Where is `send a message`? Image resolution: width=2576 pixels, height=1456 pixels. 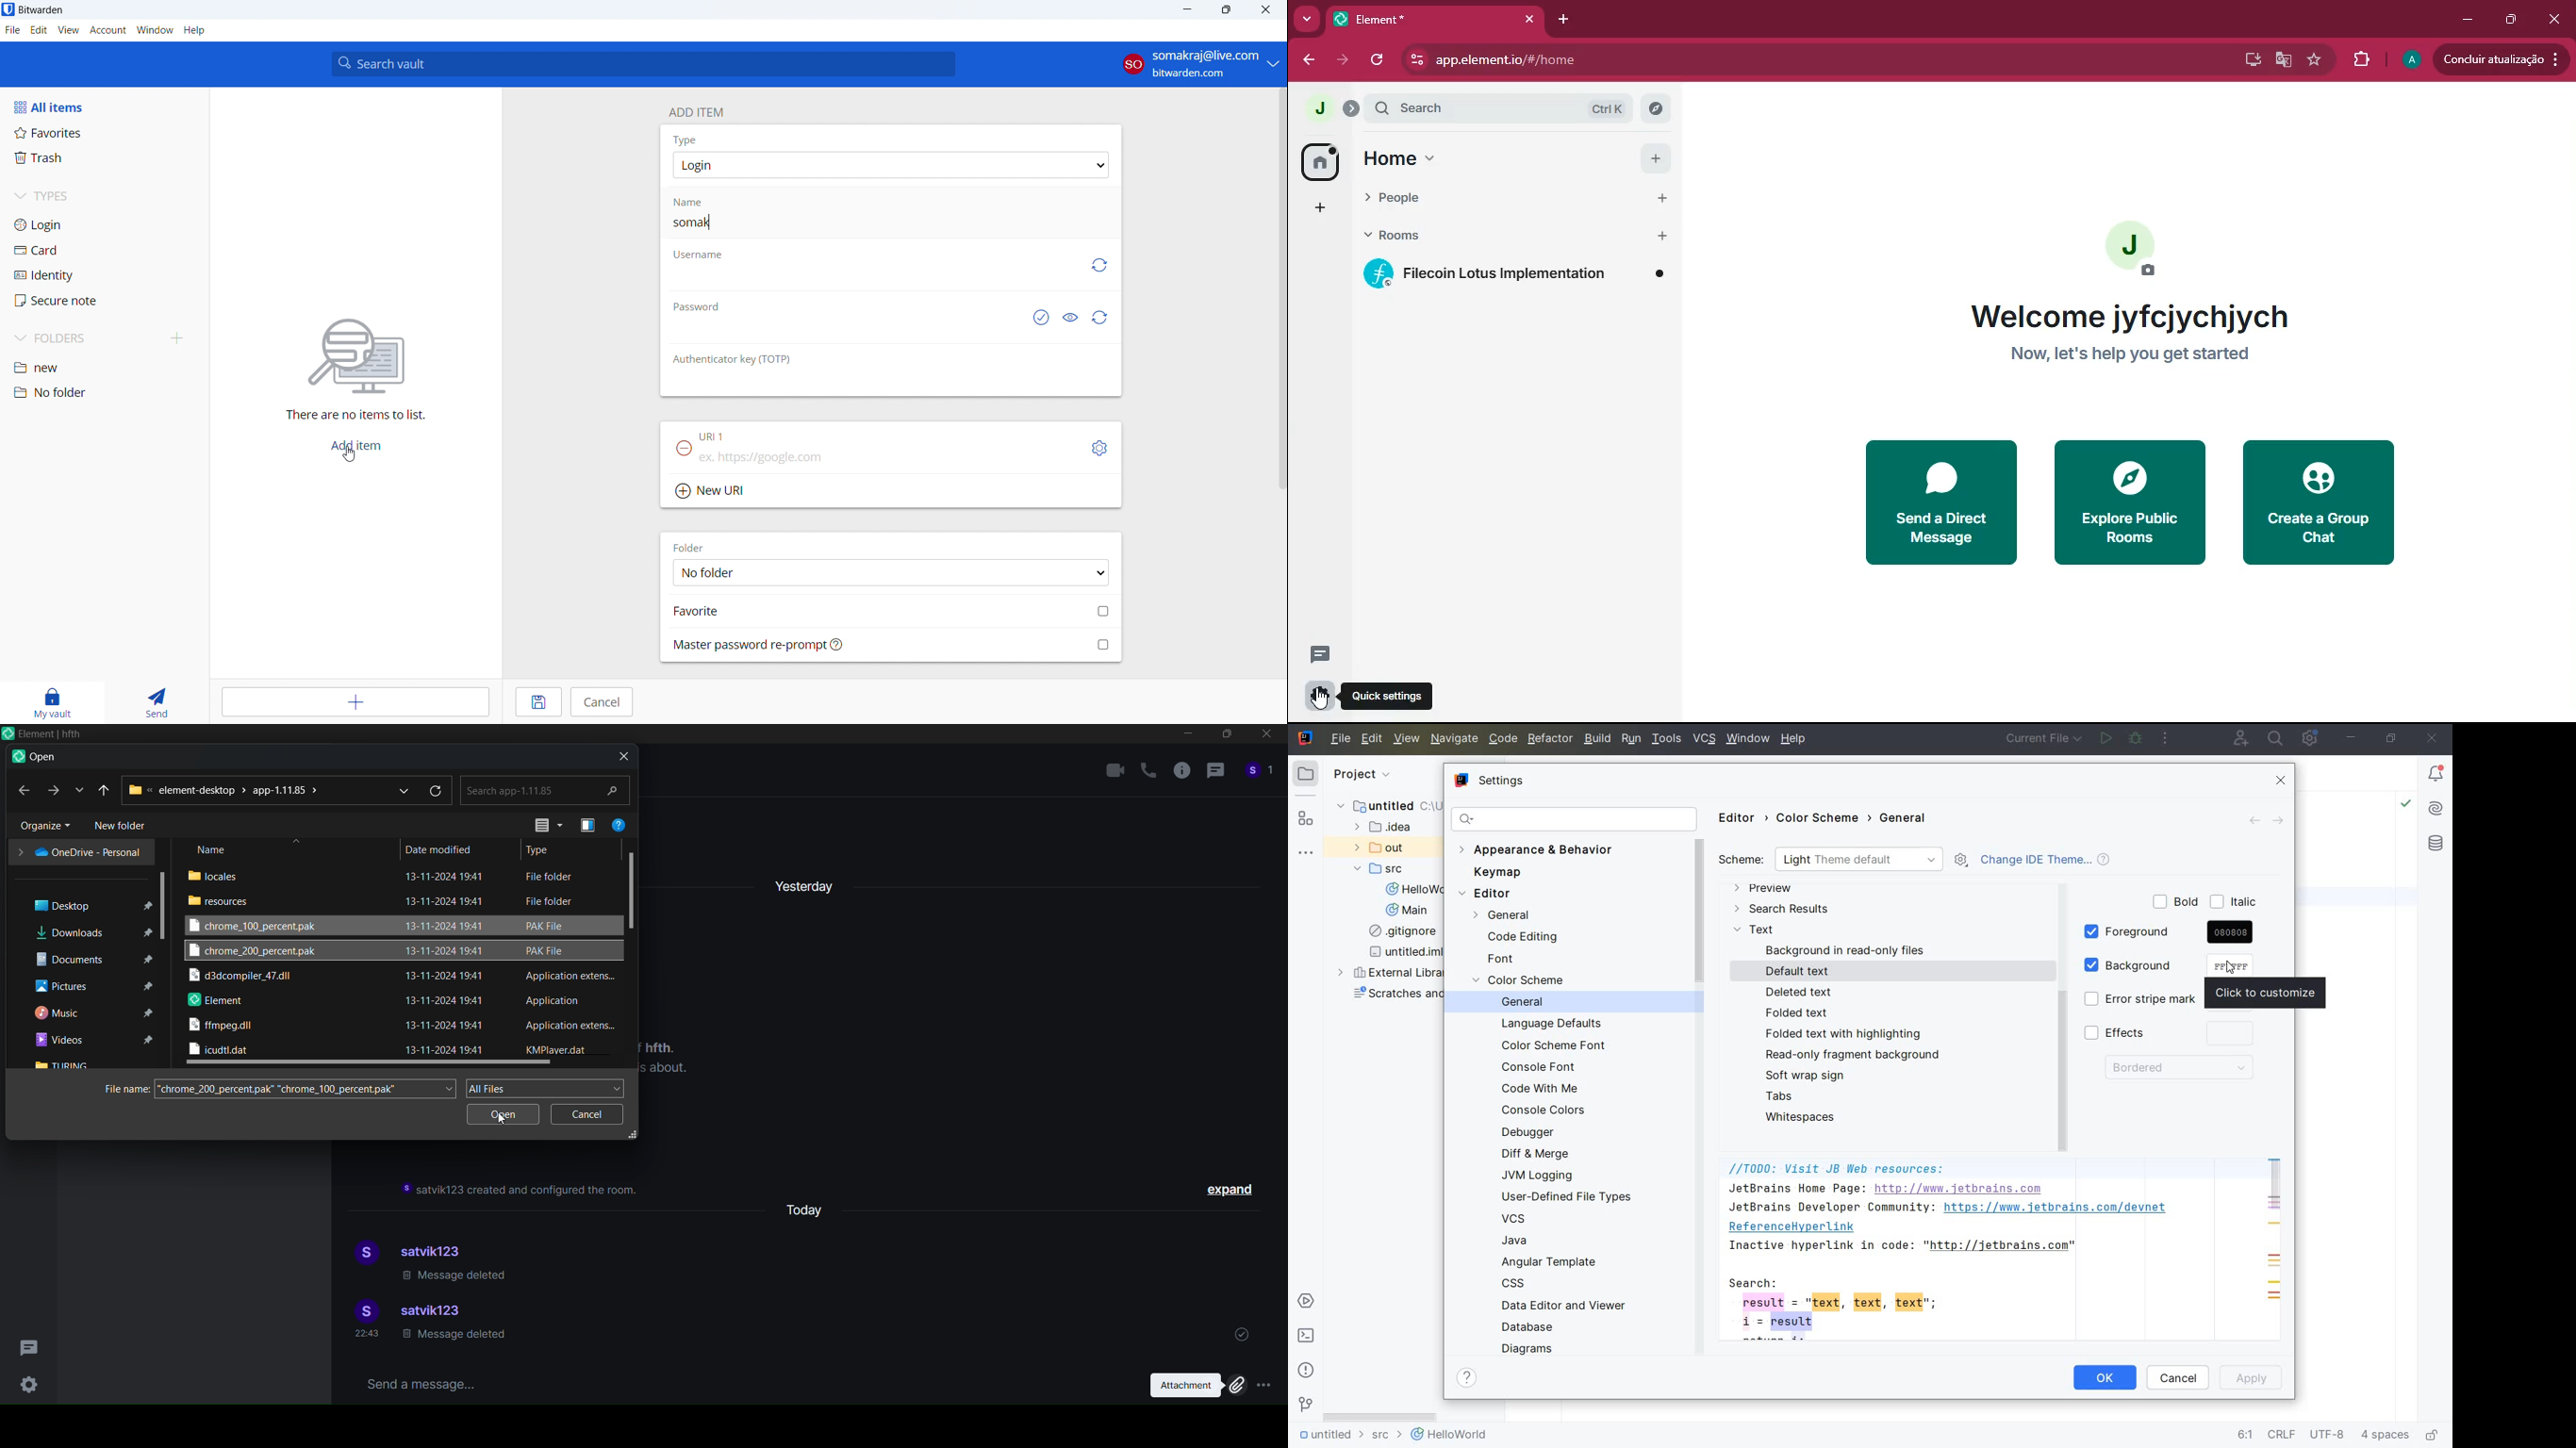
send a message is located at coordinates (734, 1383).